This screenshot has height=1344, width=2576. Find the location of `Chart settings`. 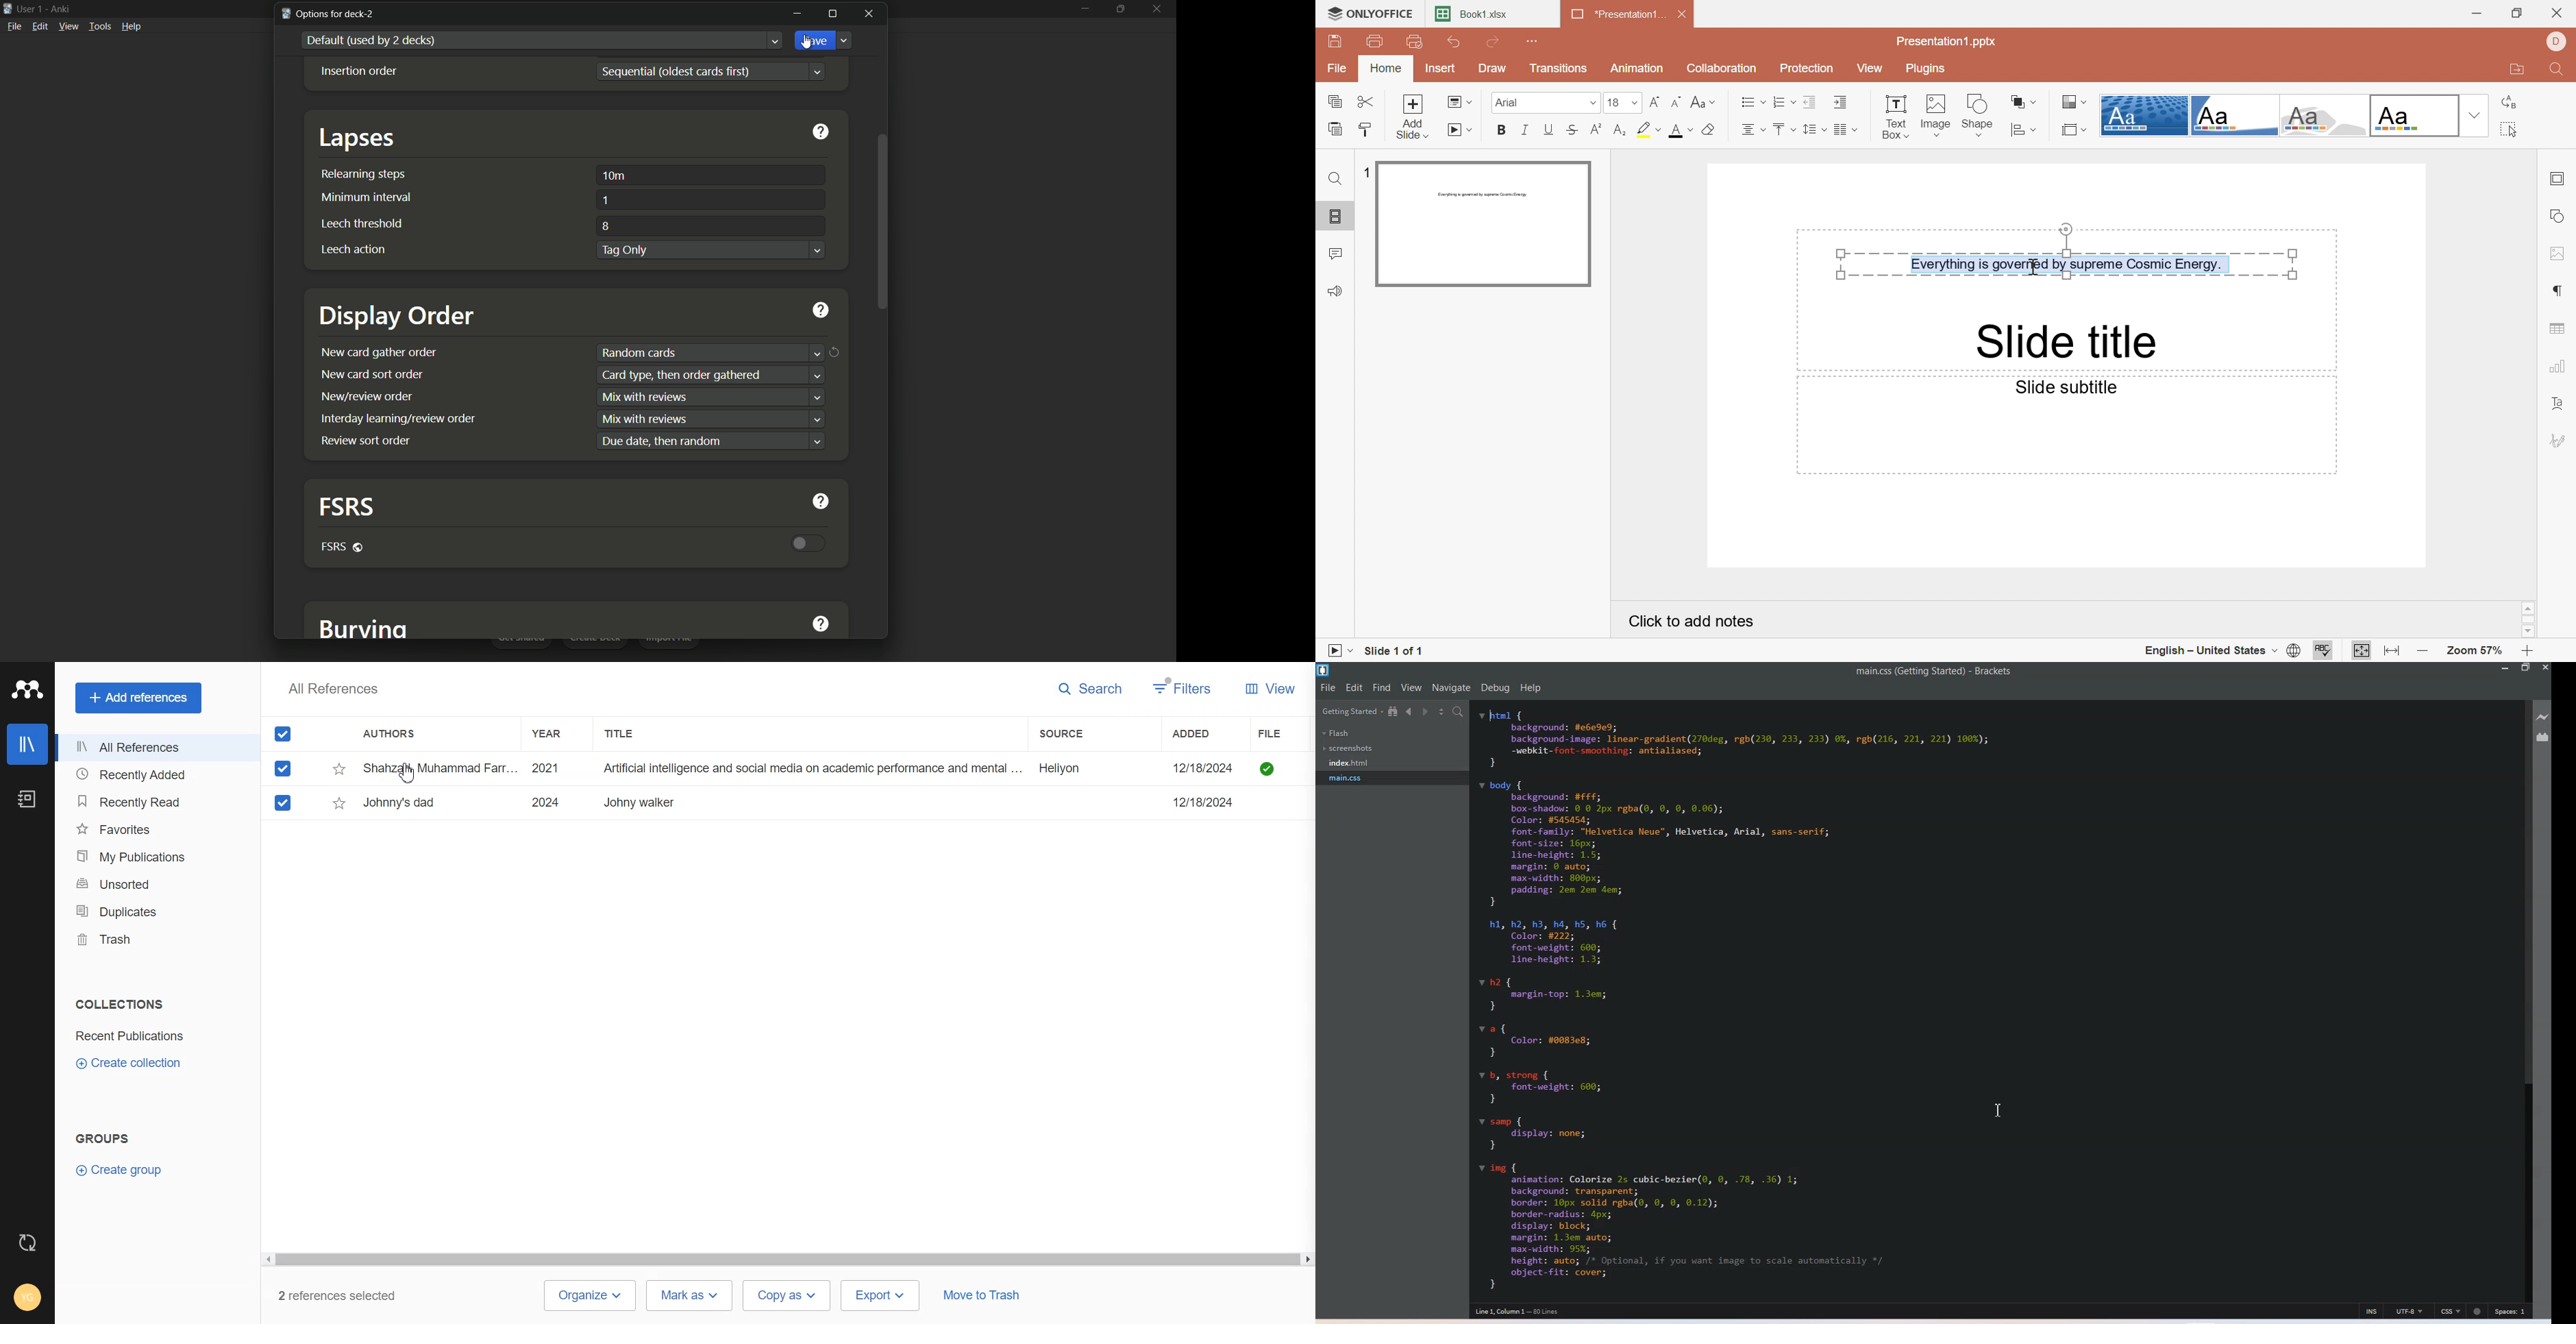

Chart settings is located at coordinates (2558, 368).